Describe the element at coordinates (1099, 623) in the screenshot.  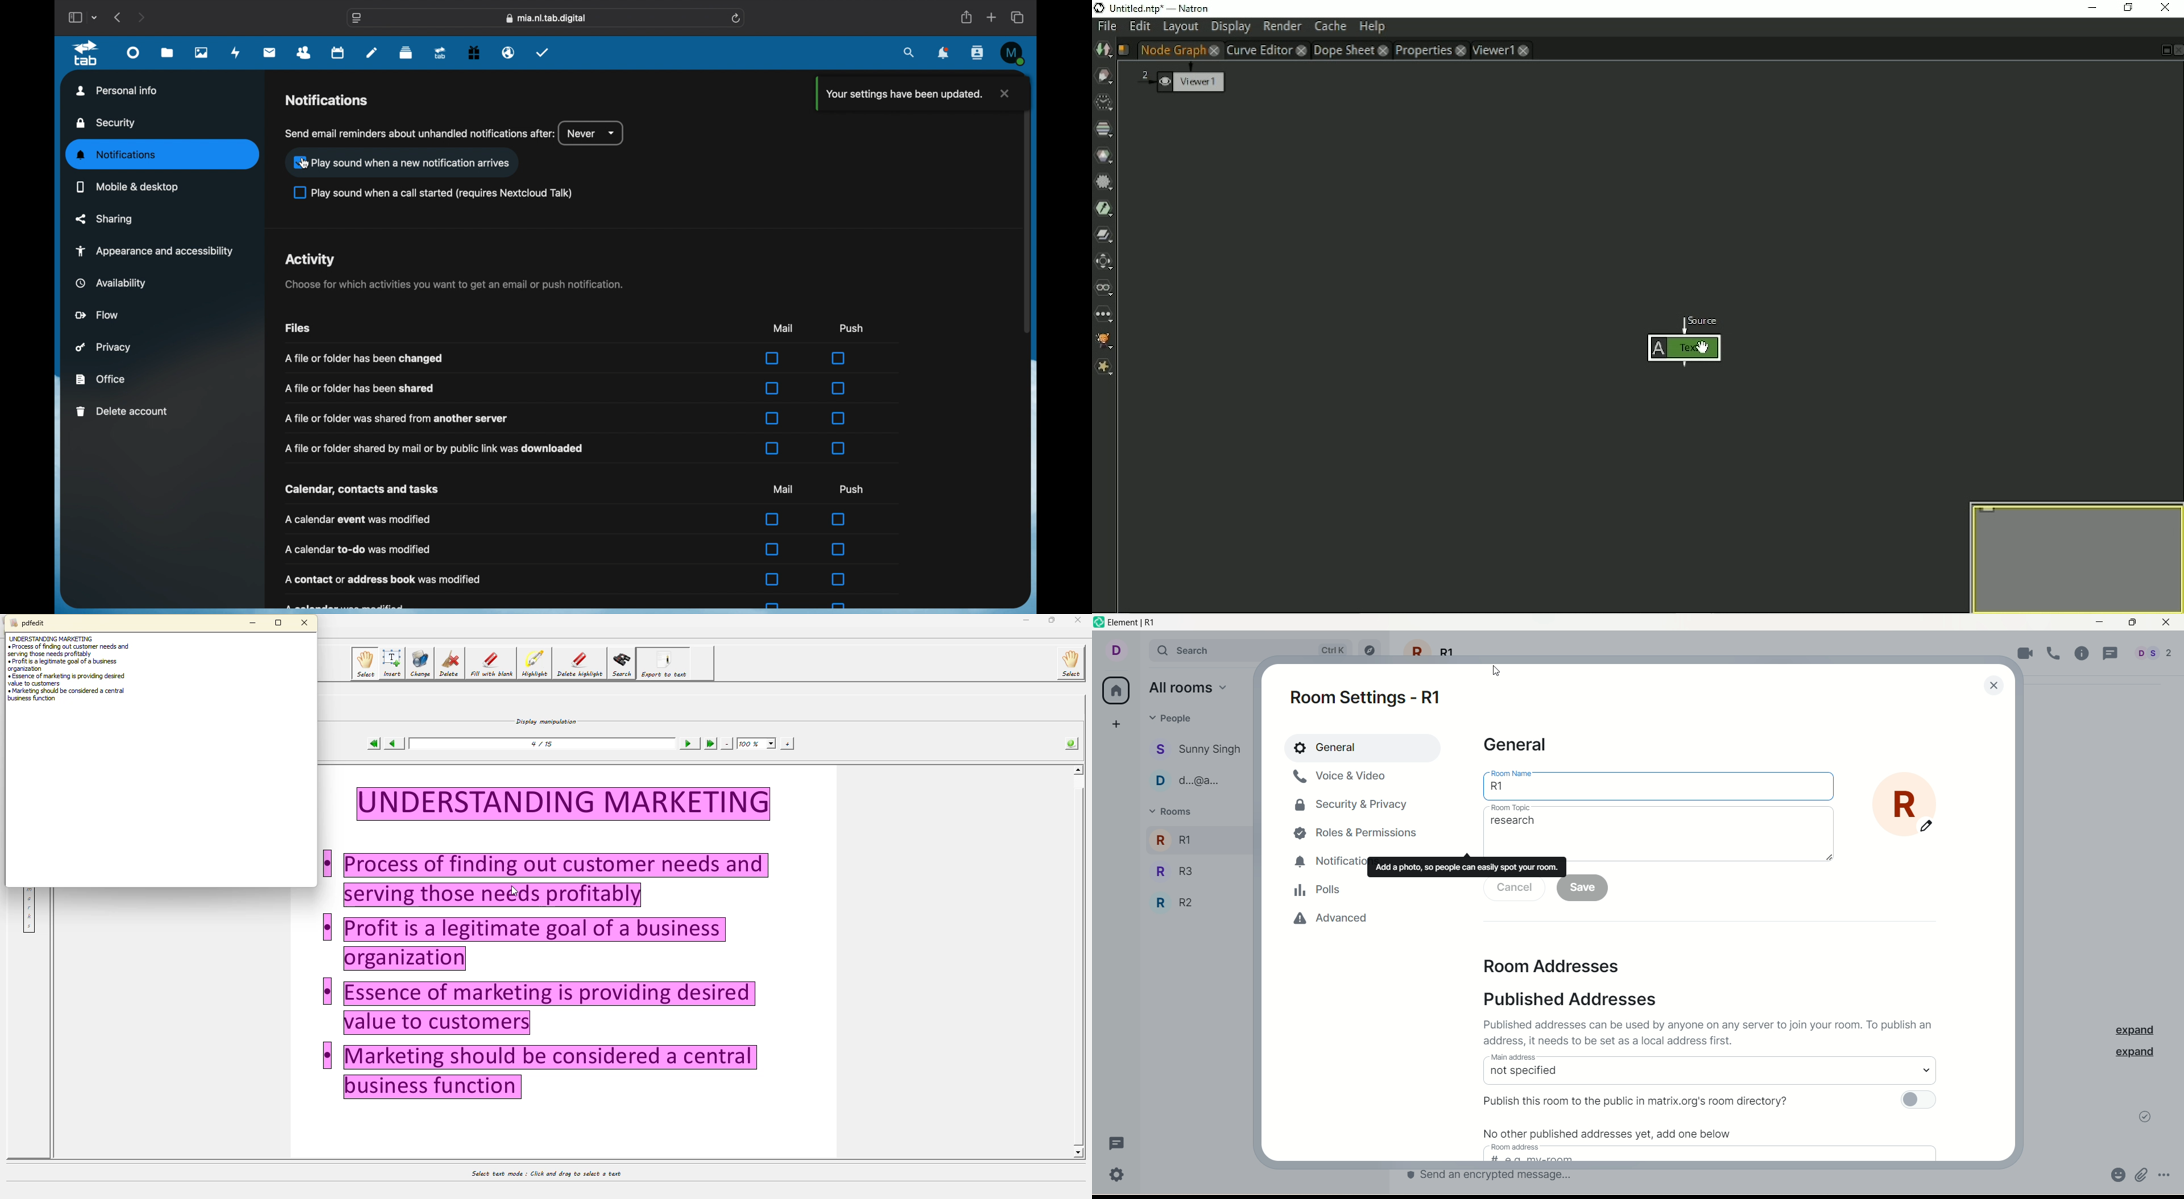
I see `logo` at that location.